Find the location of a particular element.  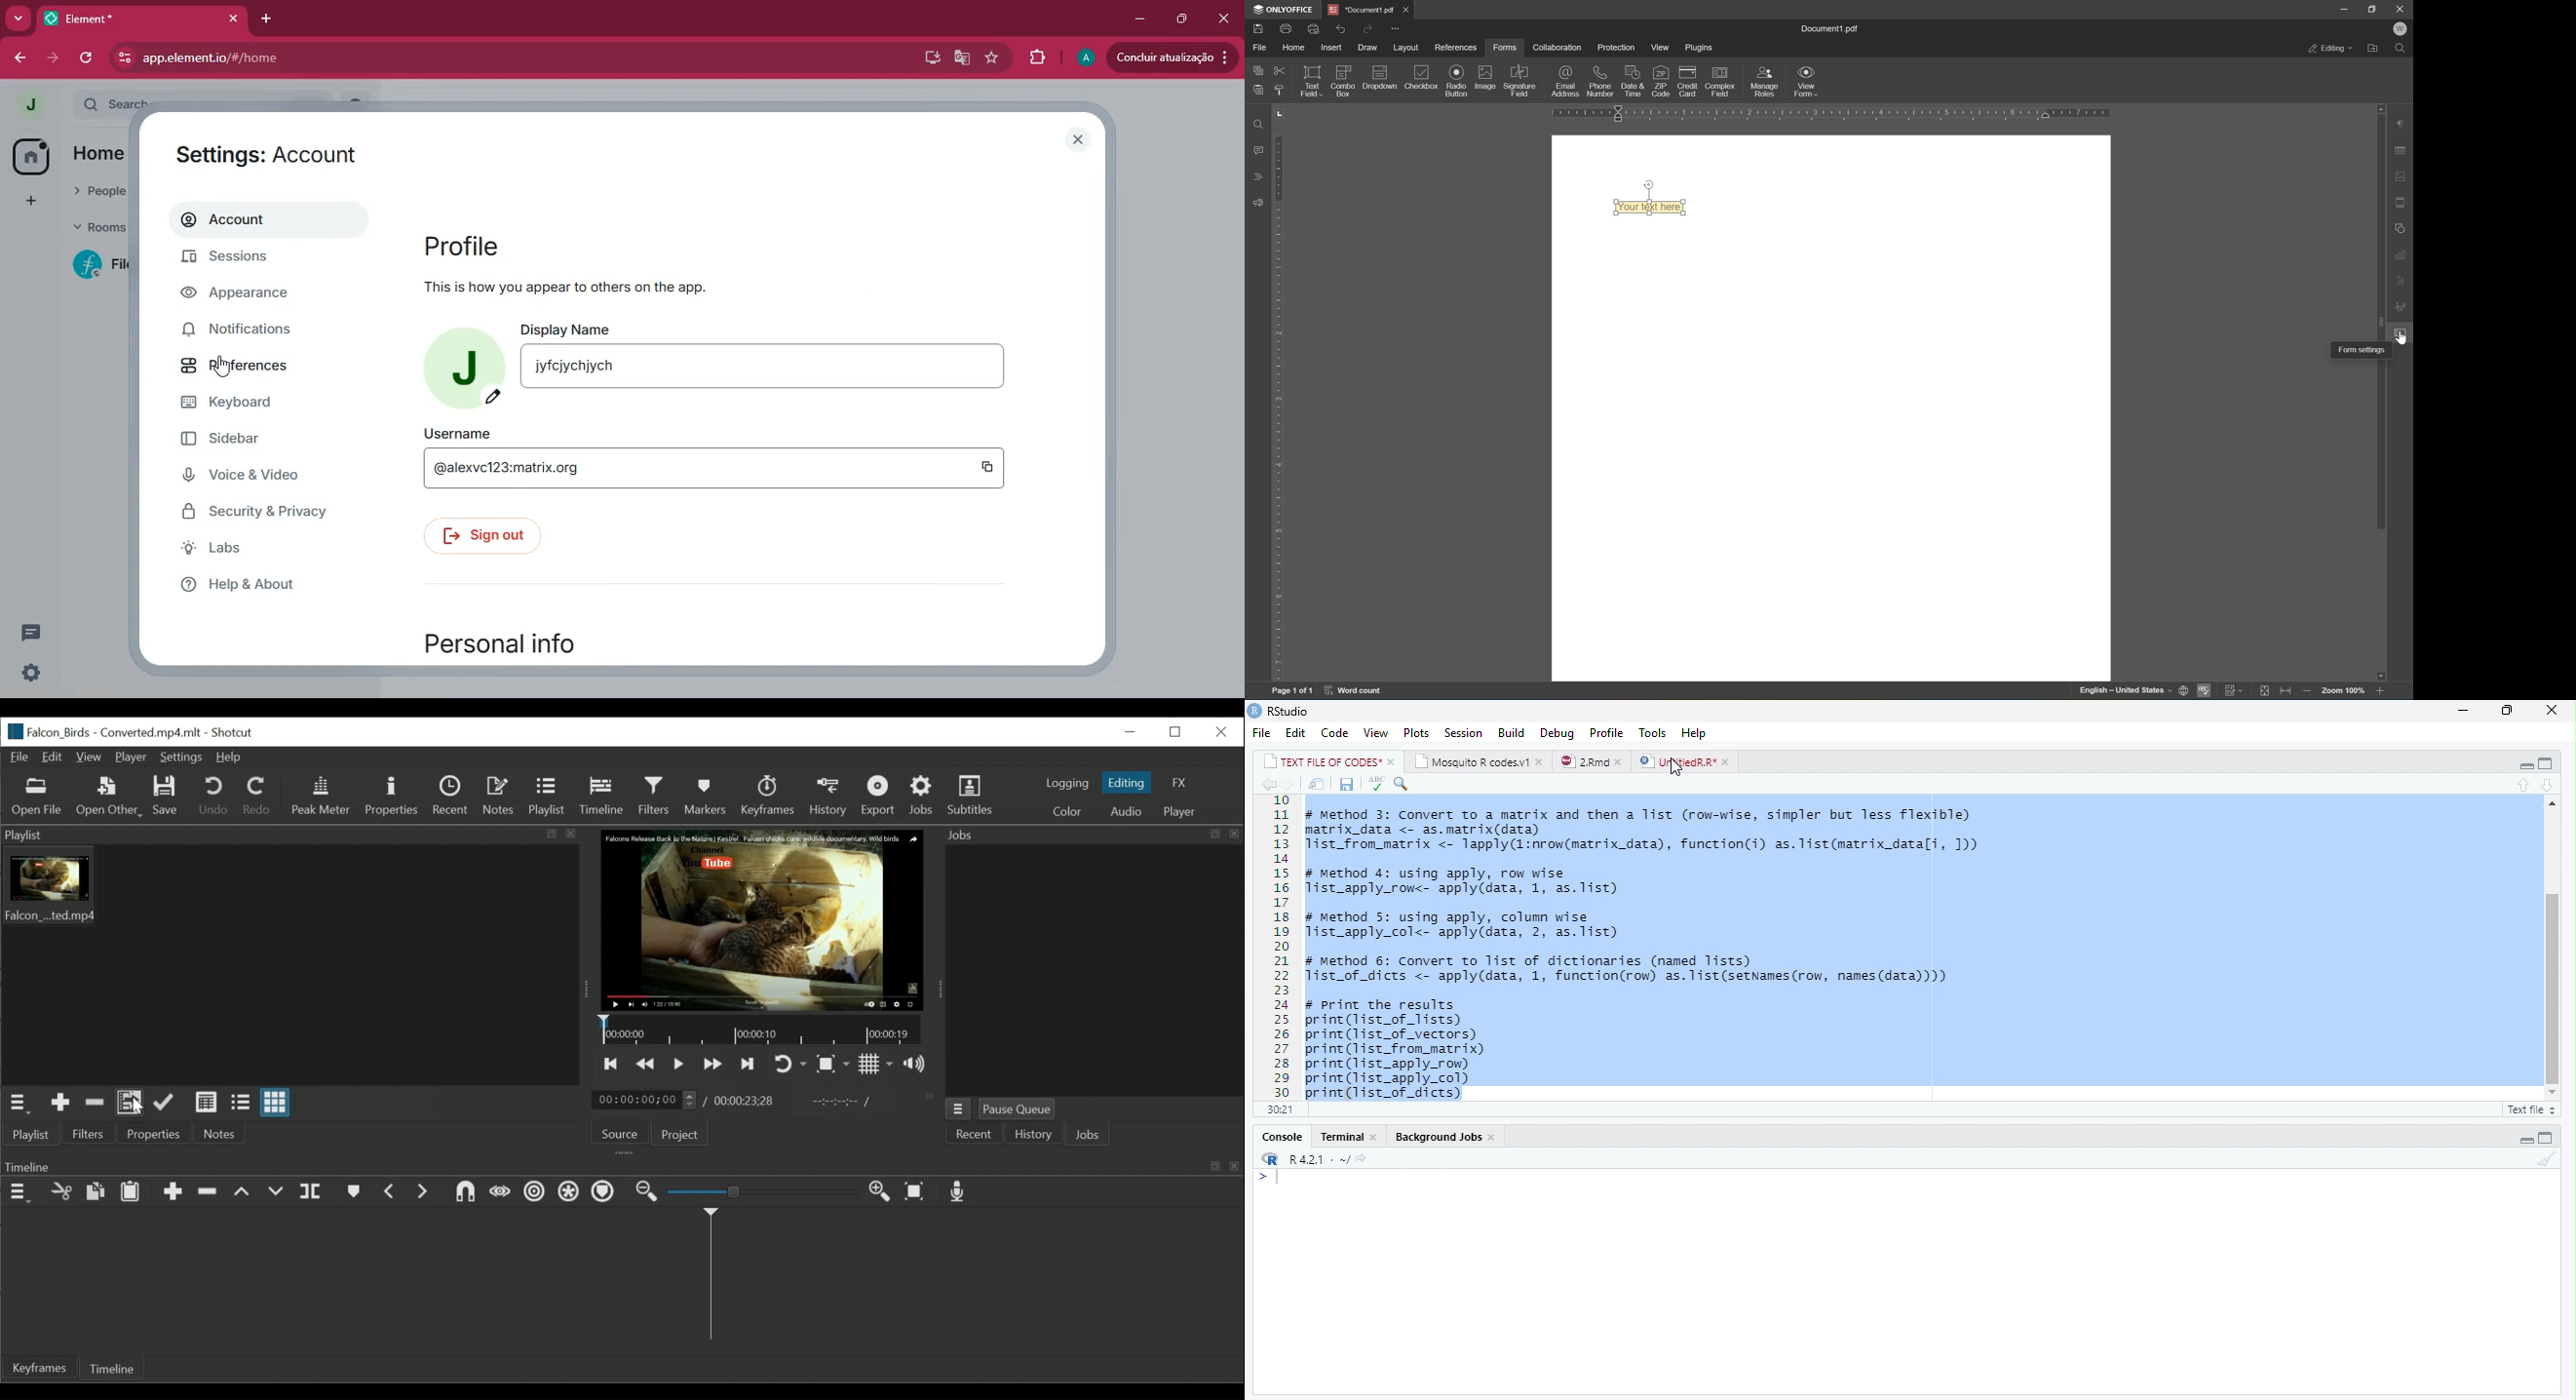

jyfcjychjych is located at coordinates (762, 365).